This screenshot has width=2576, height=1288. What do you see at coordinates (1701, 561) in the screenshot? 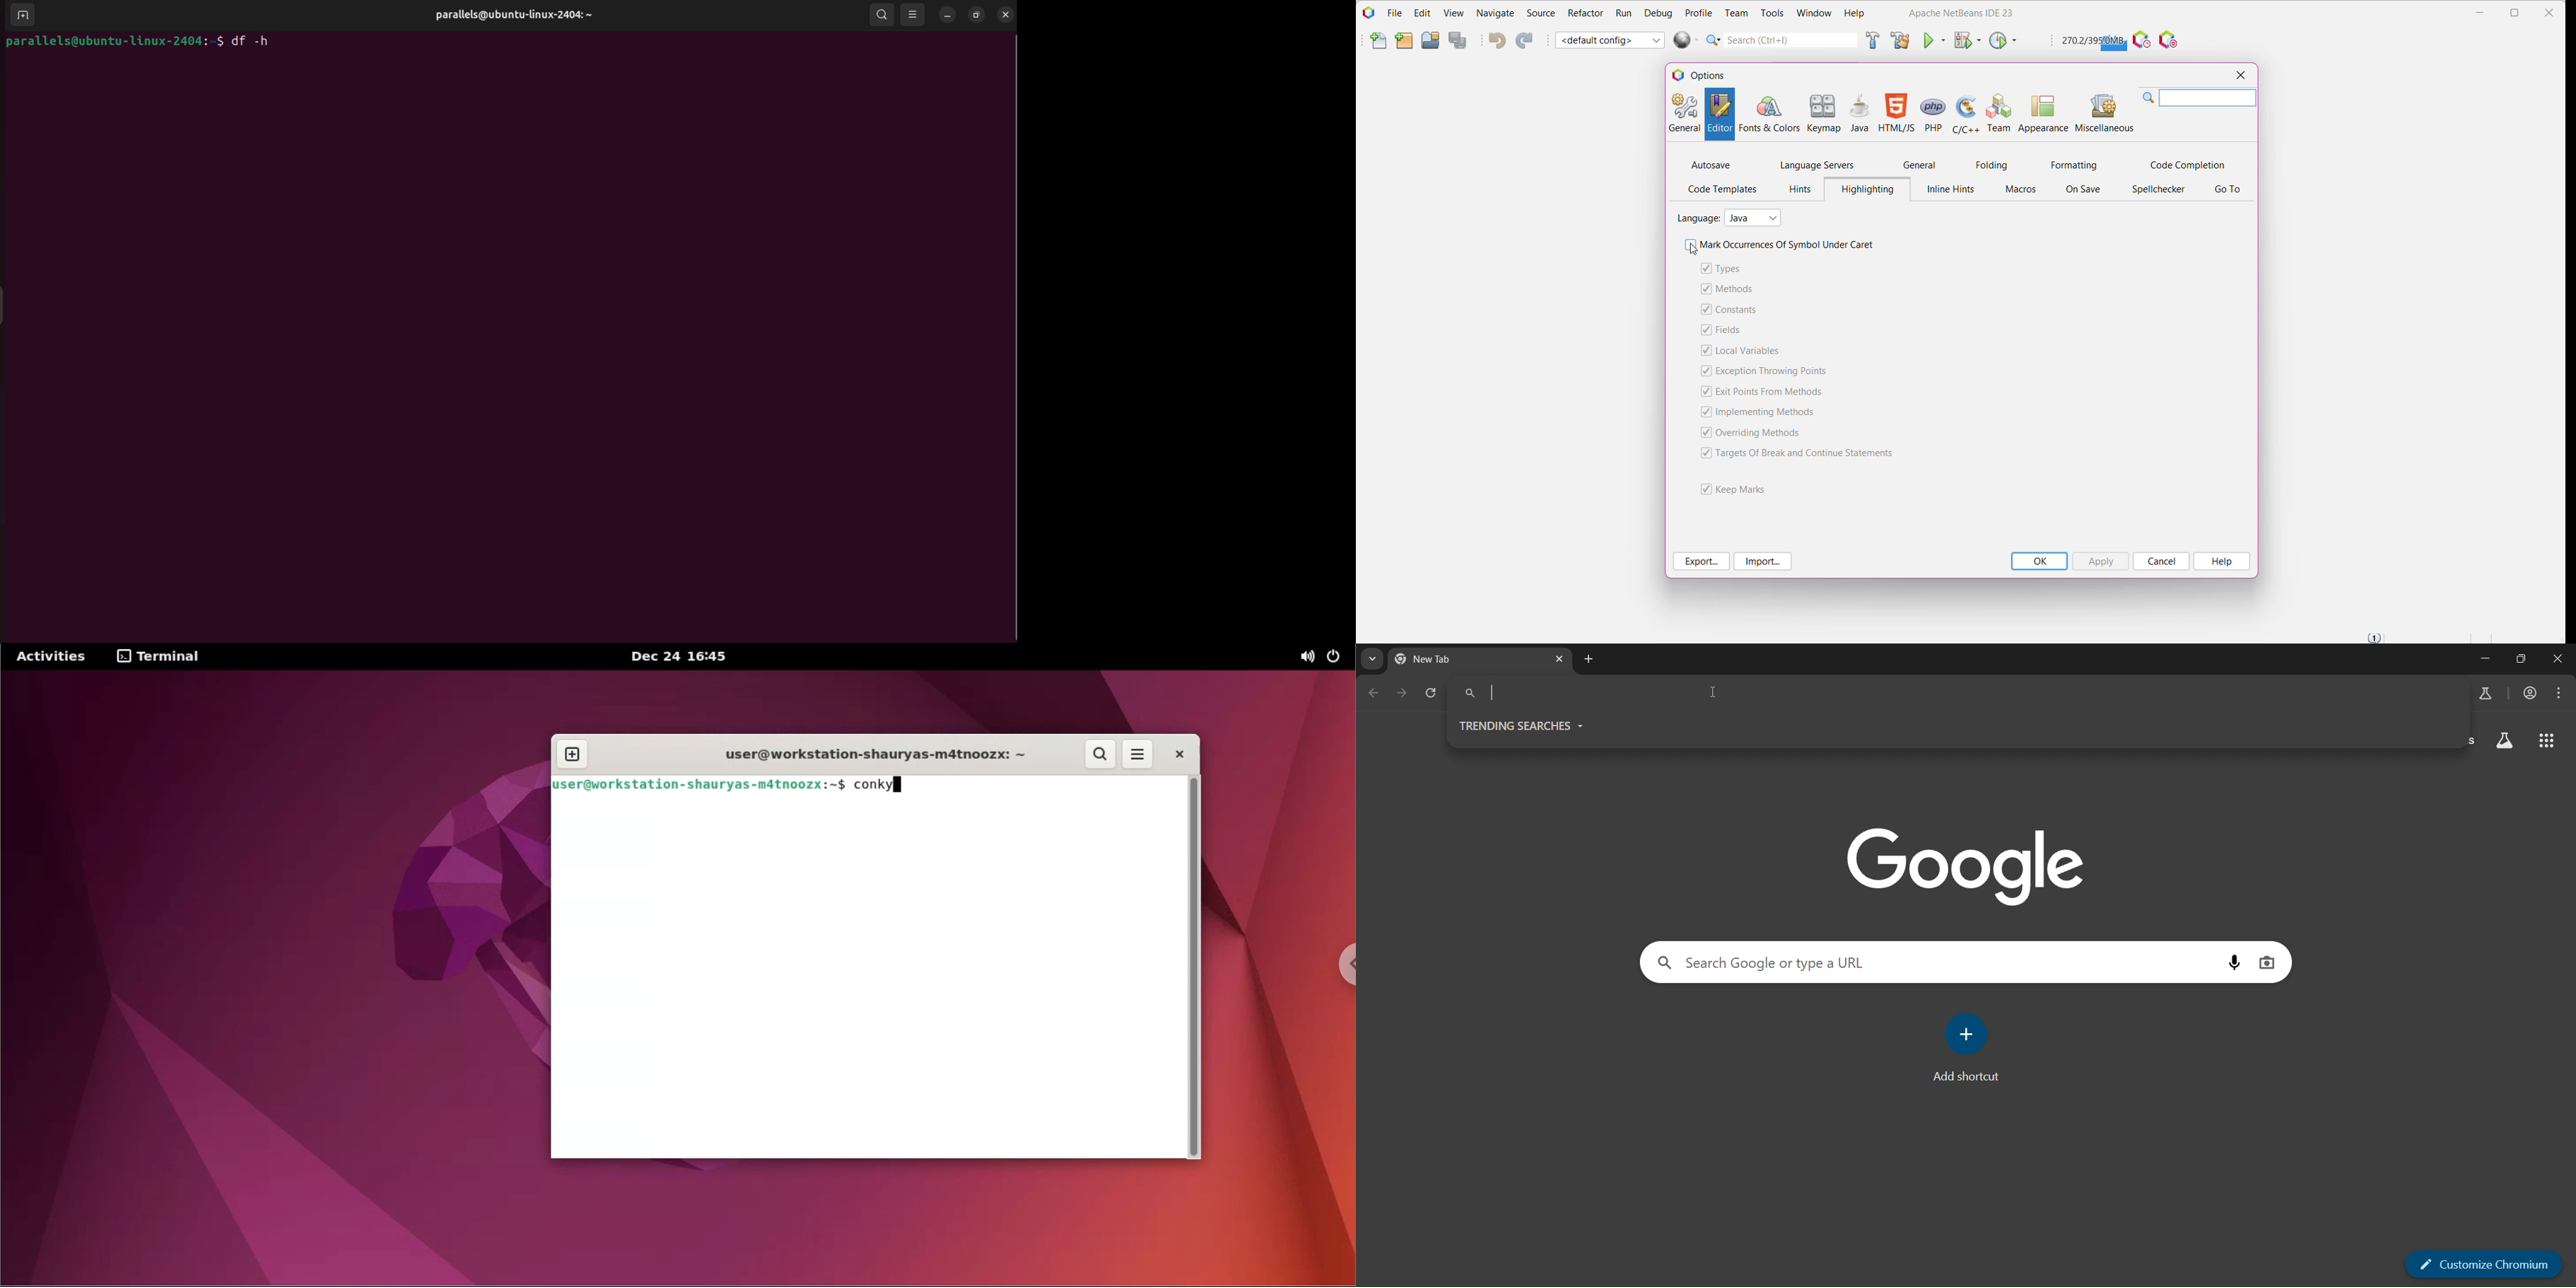
I see `Export` at bounding box center [1701, 561].